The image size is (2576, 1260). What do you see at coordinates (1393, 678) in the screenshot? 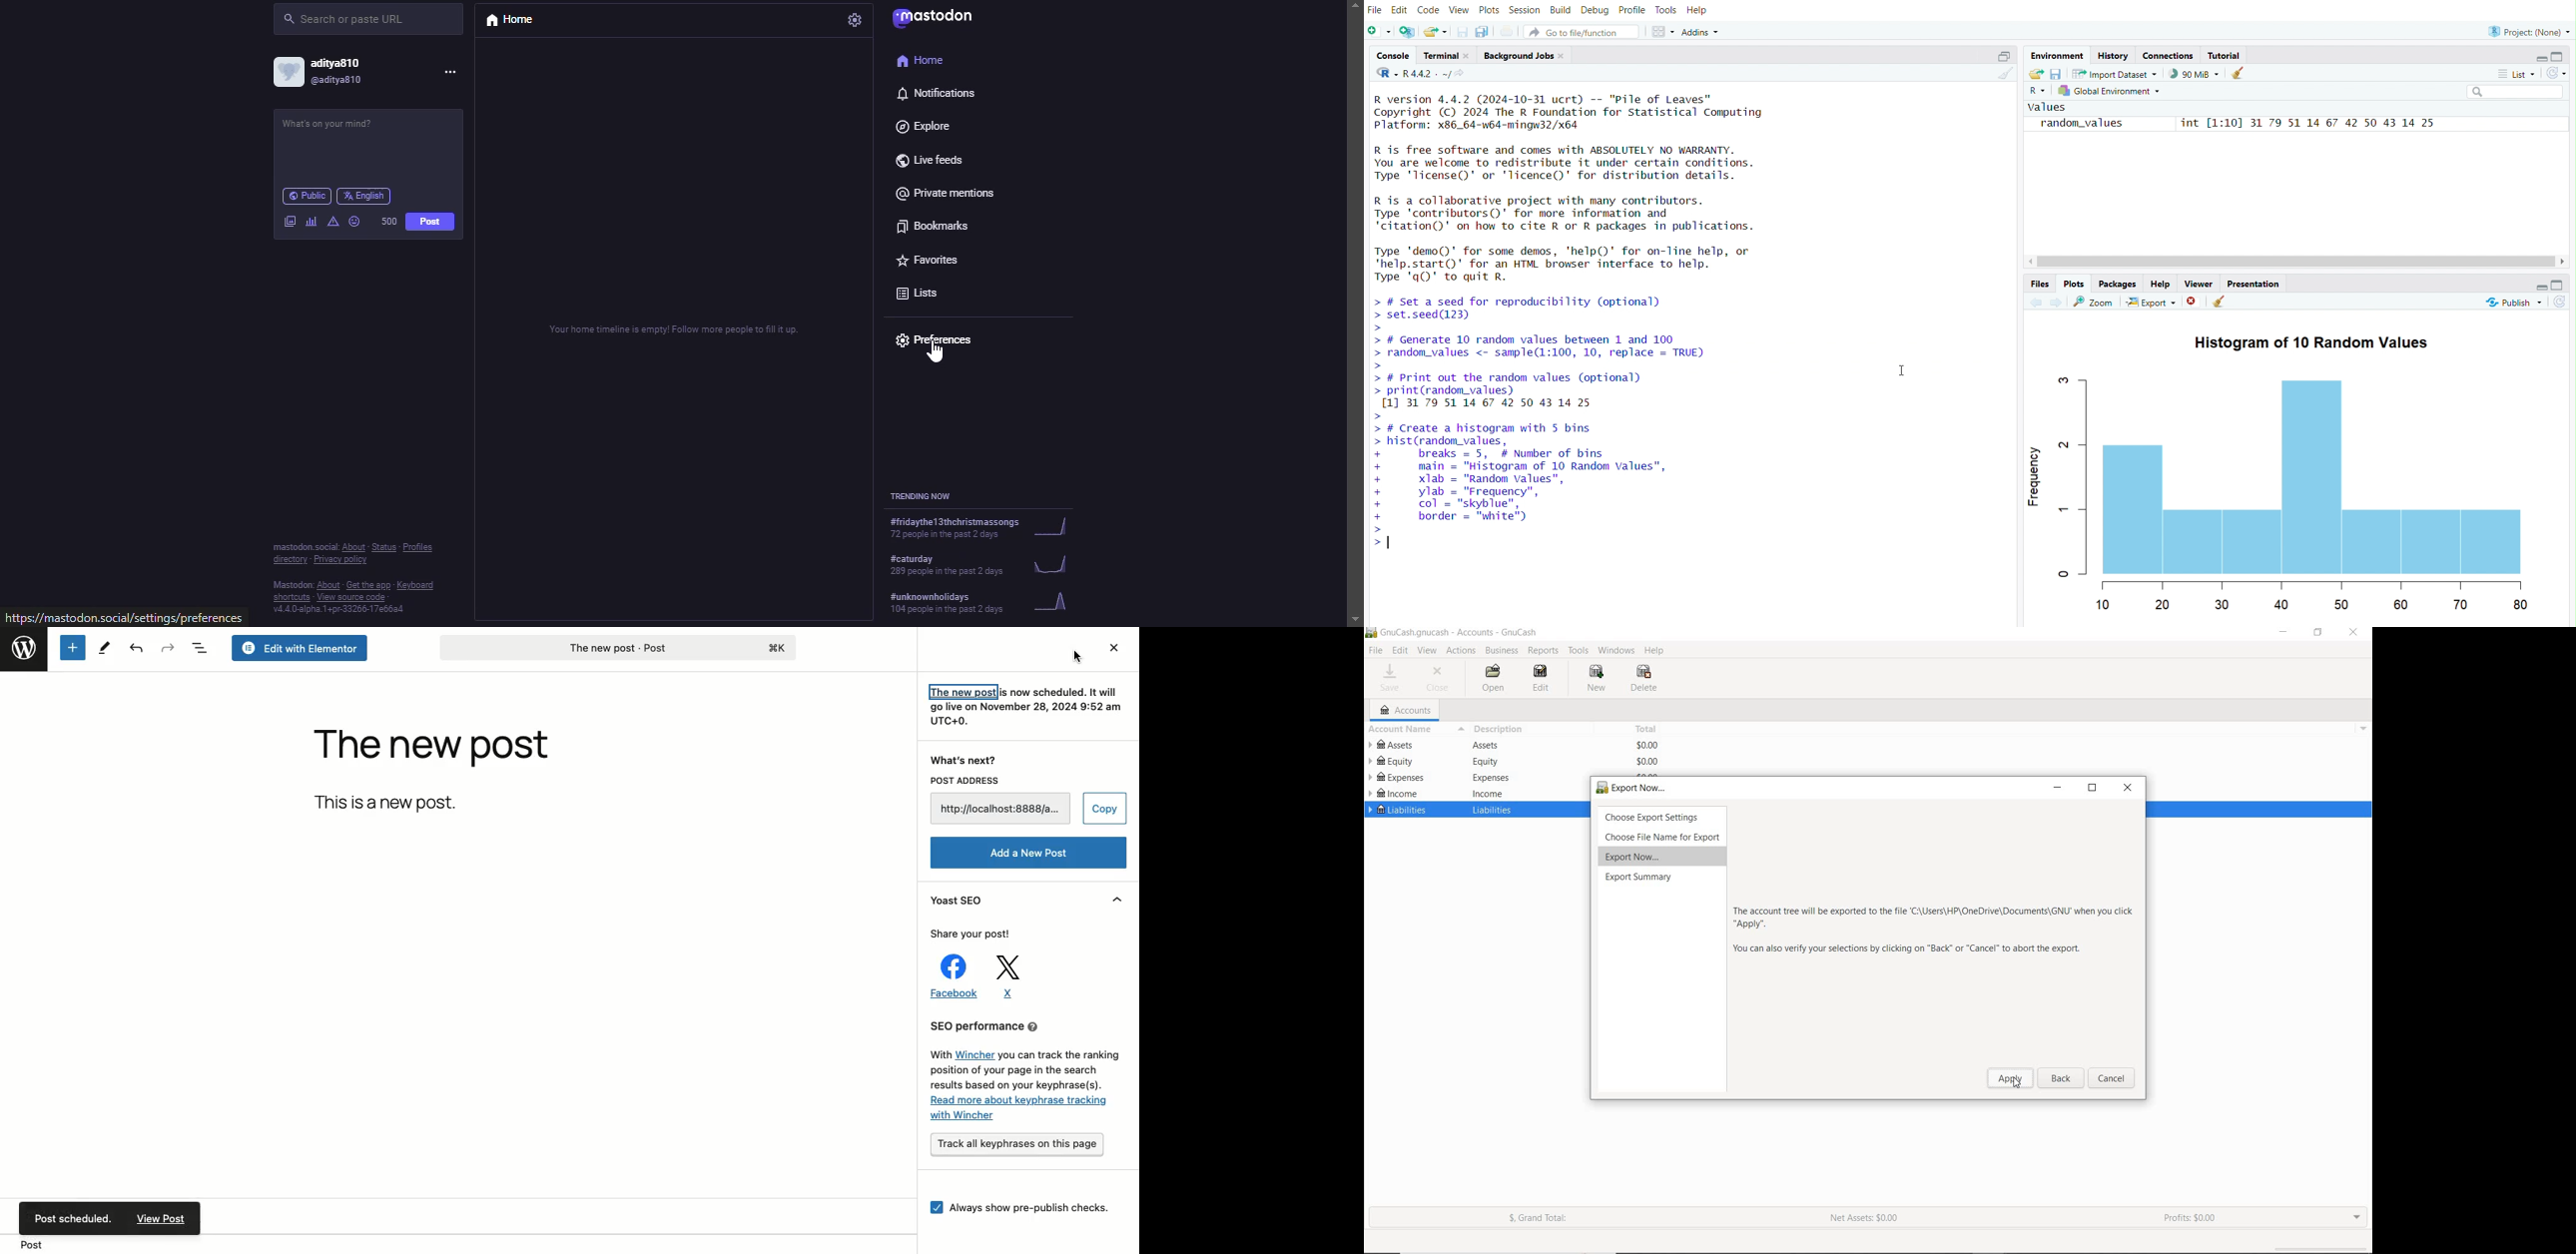
I see `SAVE` at bounding box center [1393, 678].